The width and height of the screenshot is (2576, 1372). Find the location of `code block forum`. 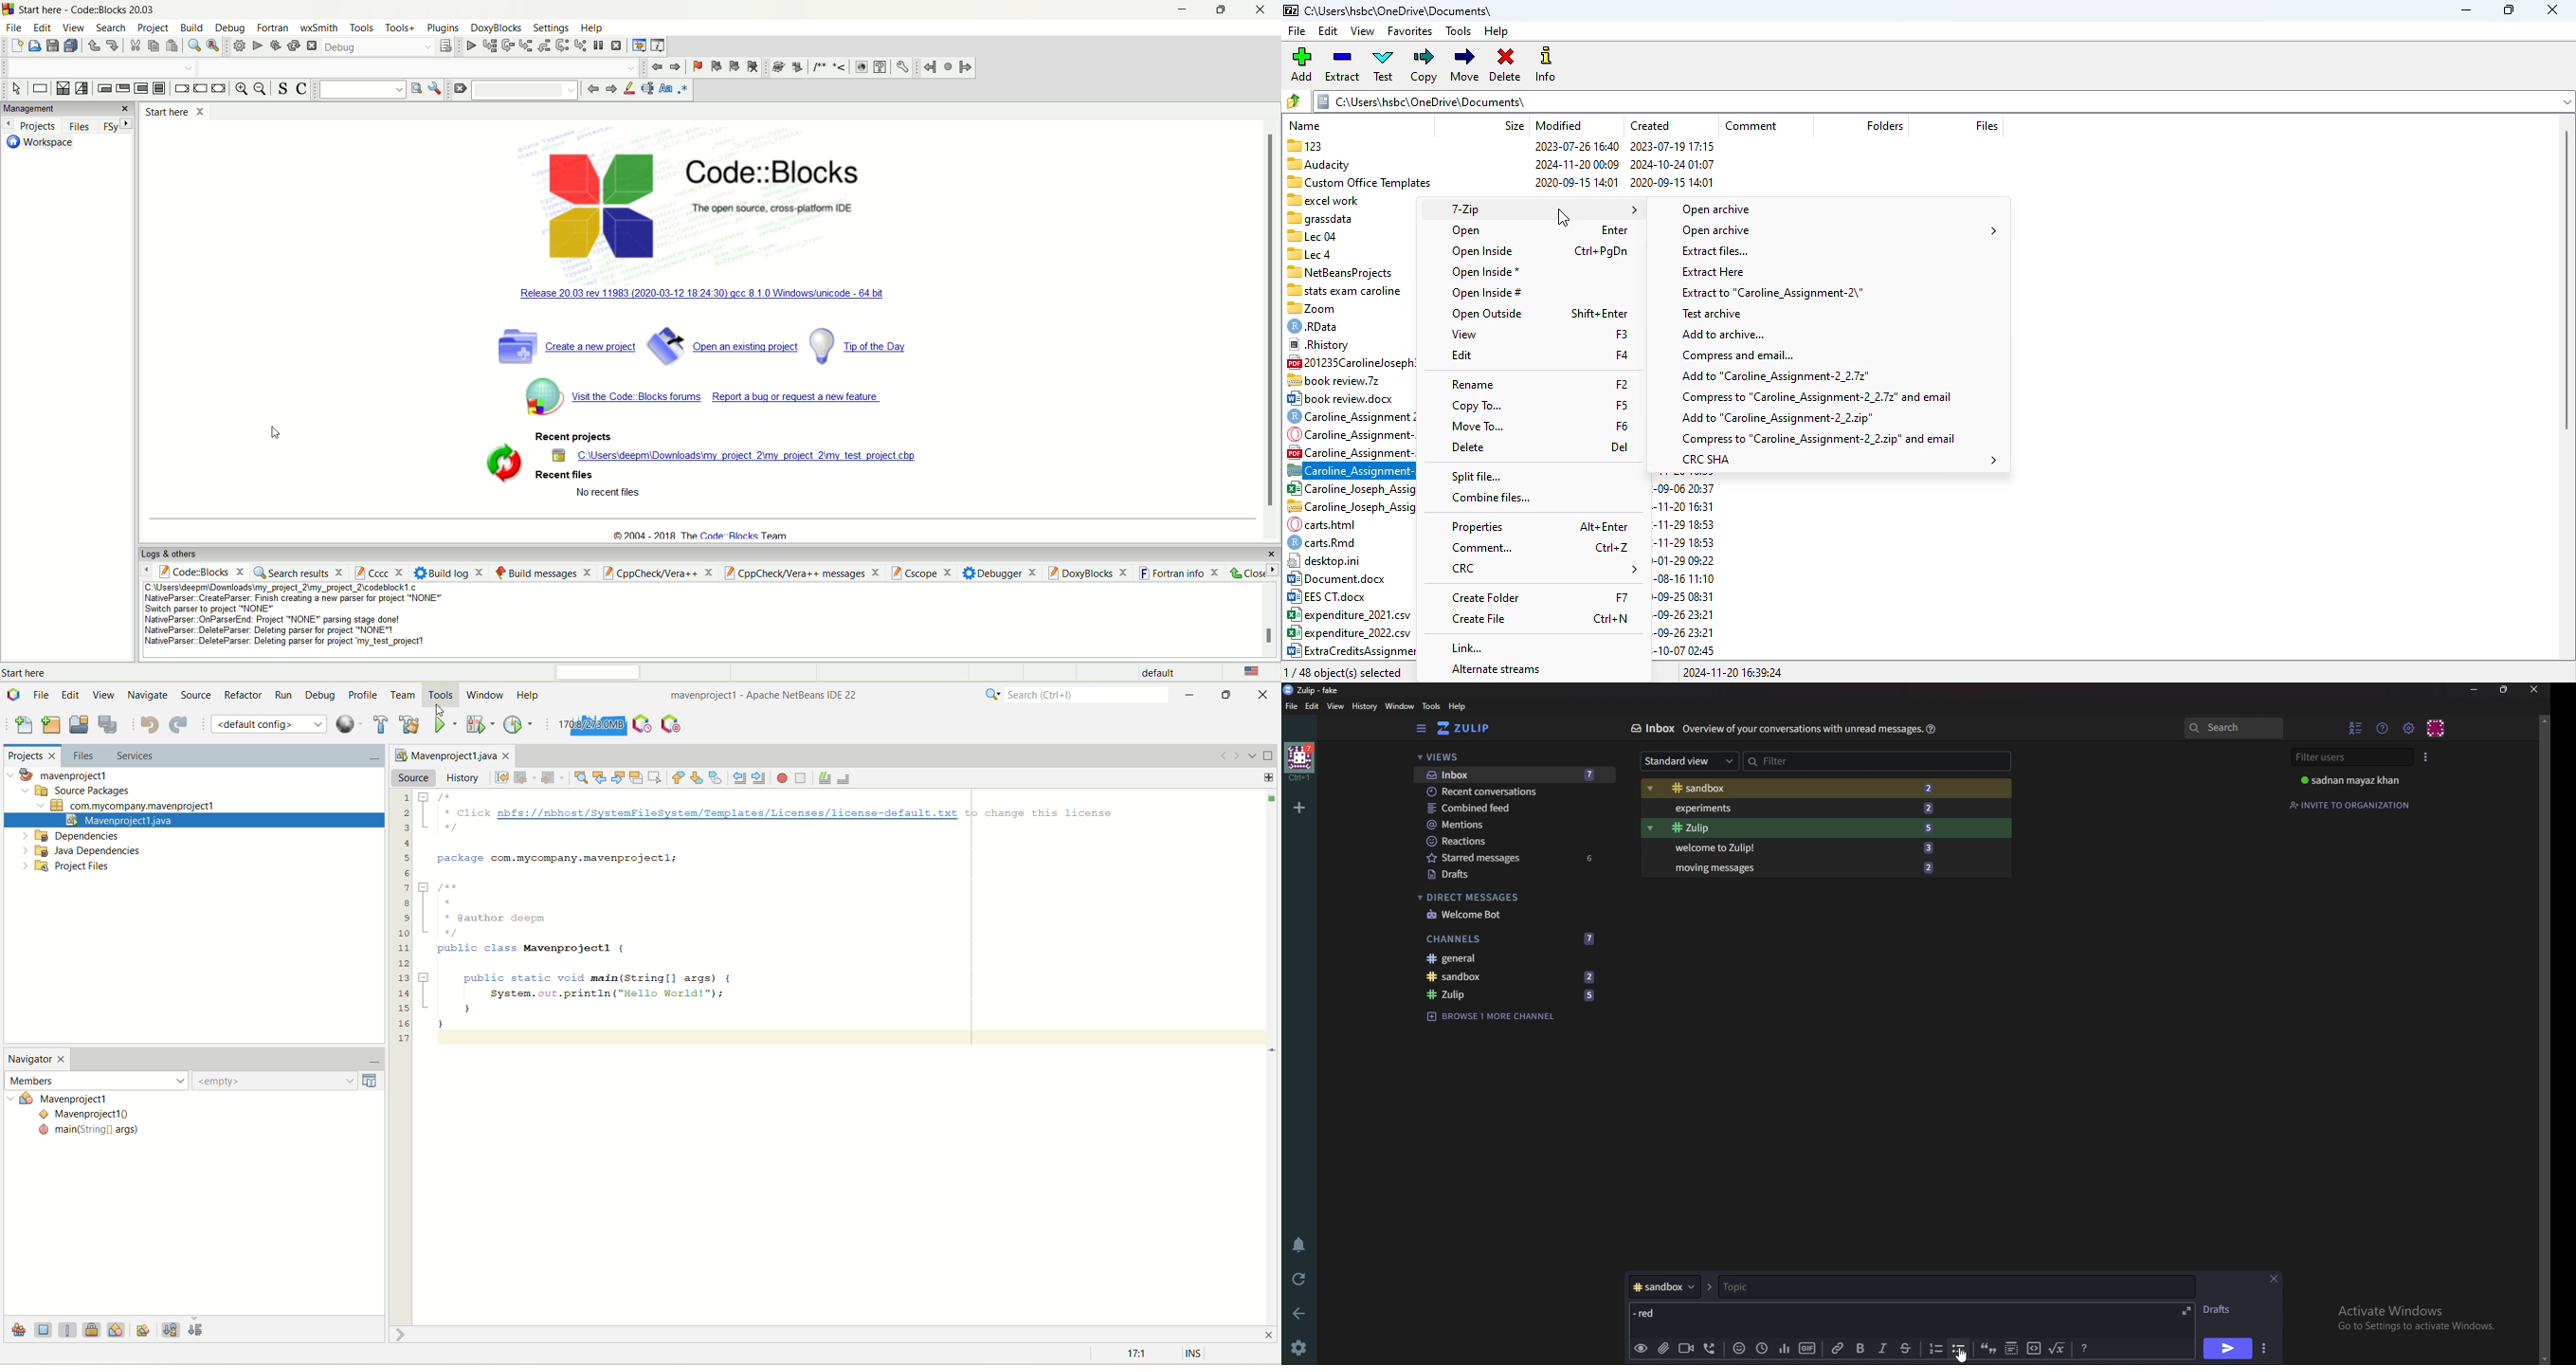

code block forum is located at coordinates (614, 395).